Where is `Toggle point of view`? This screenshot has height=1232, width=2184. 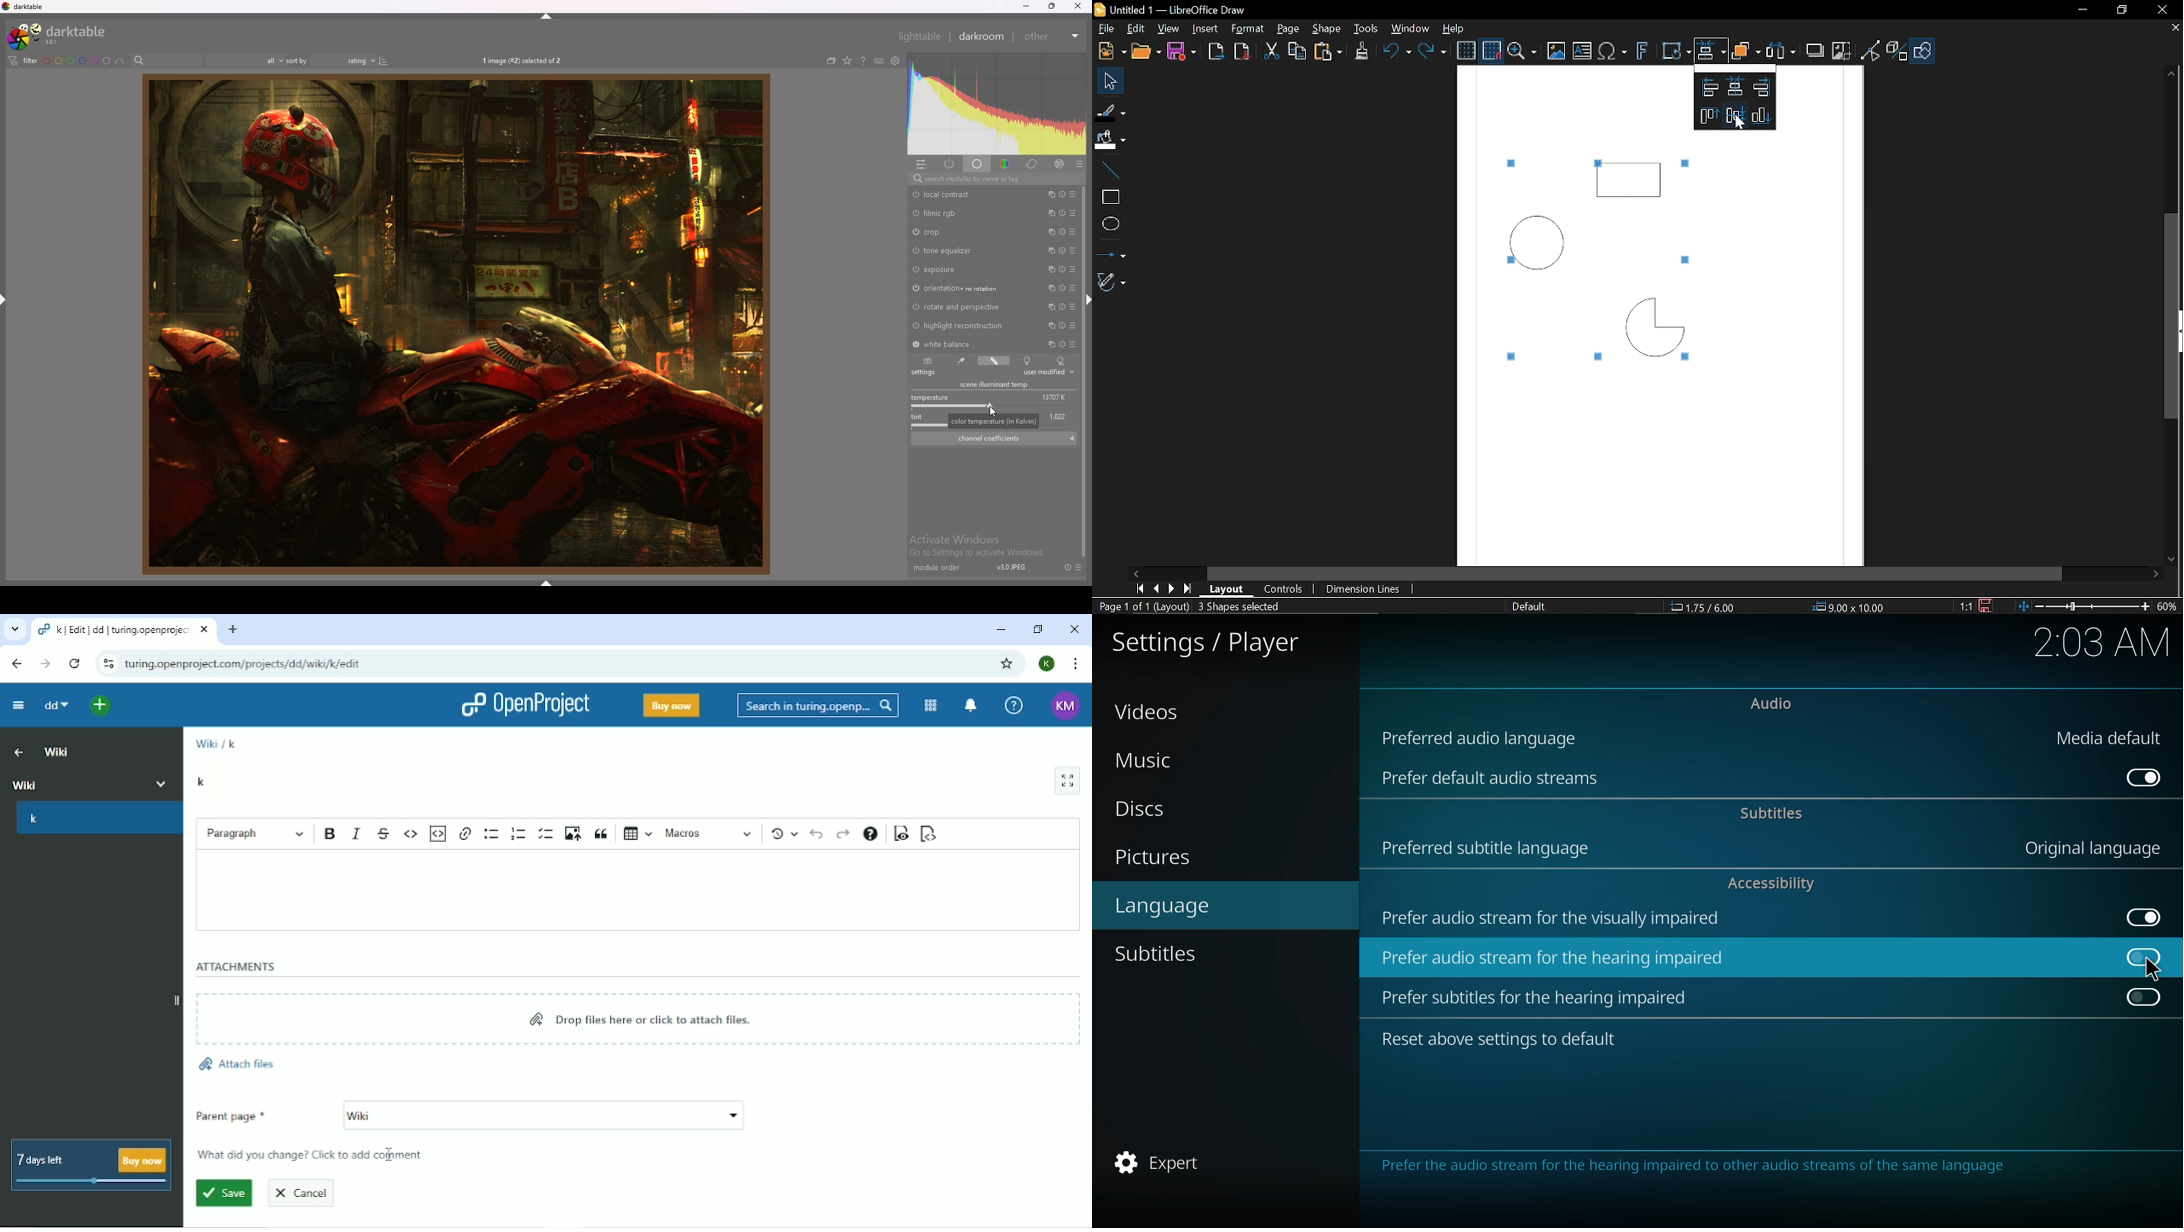
Toggle point of view is located at coordinates (1871, 50).